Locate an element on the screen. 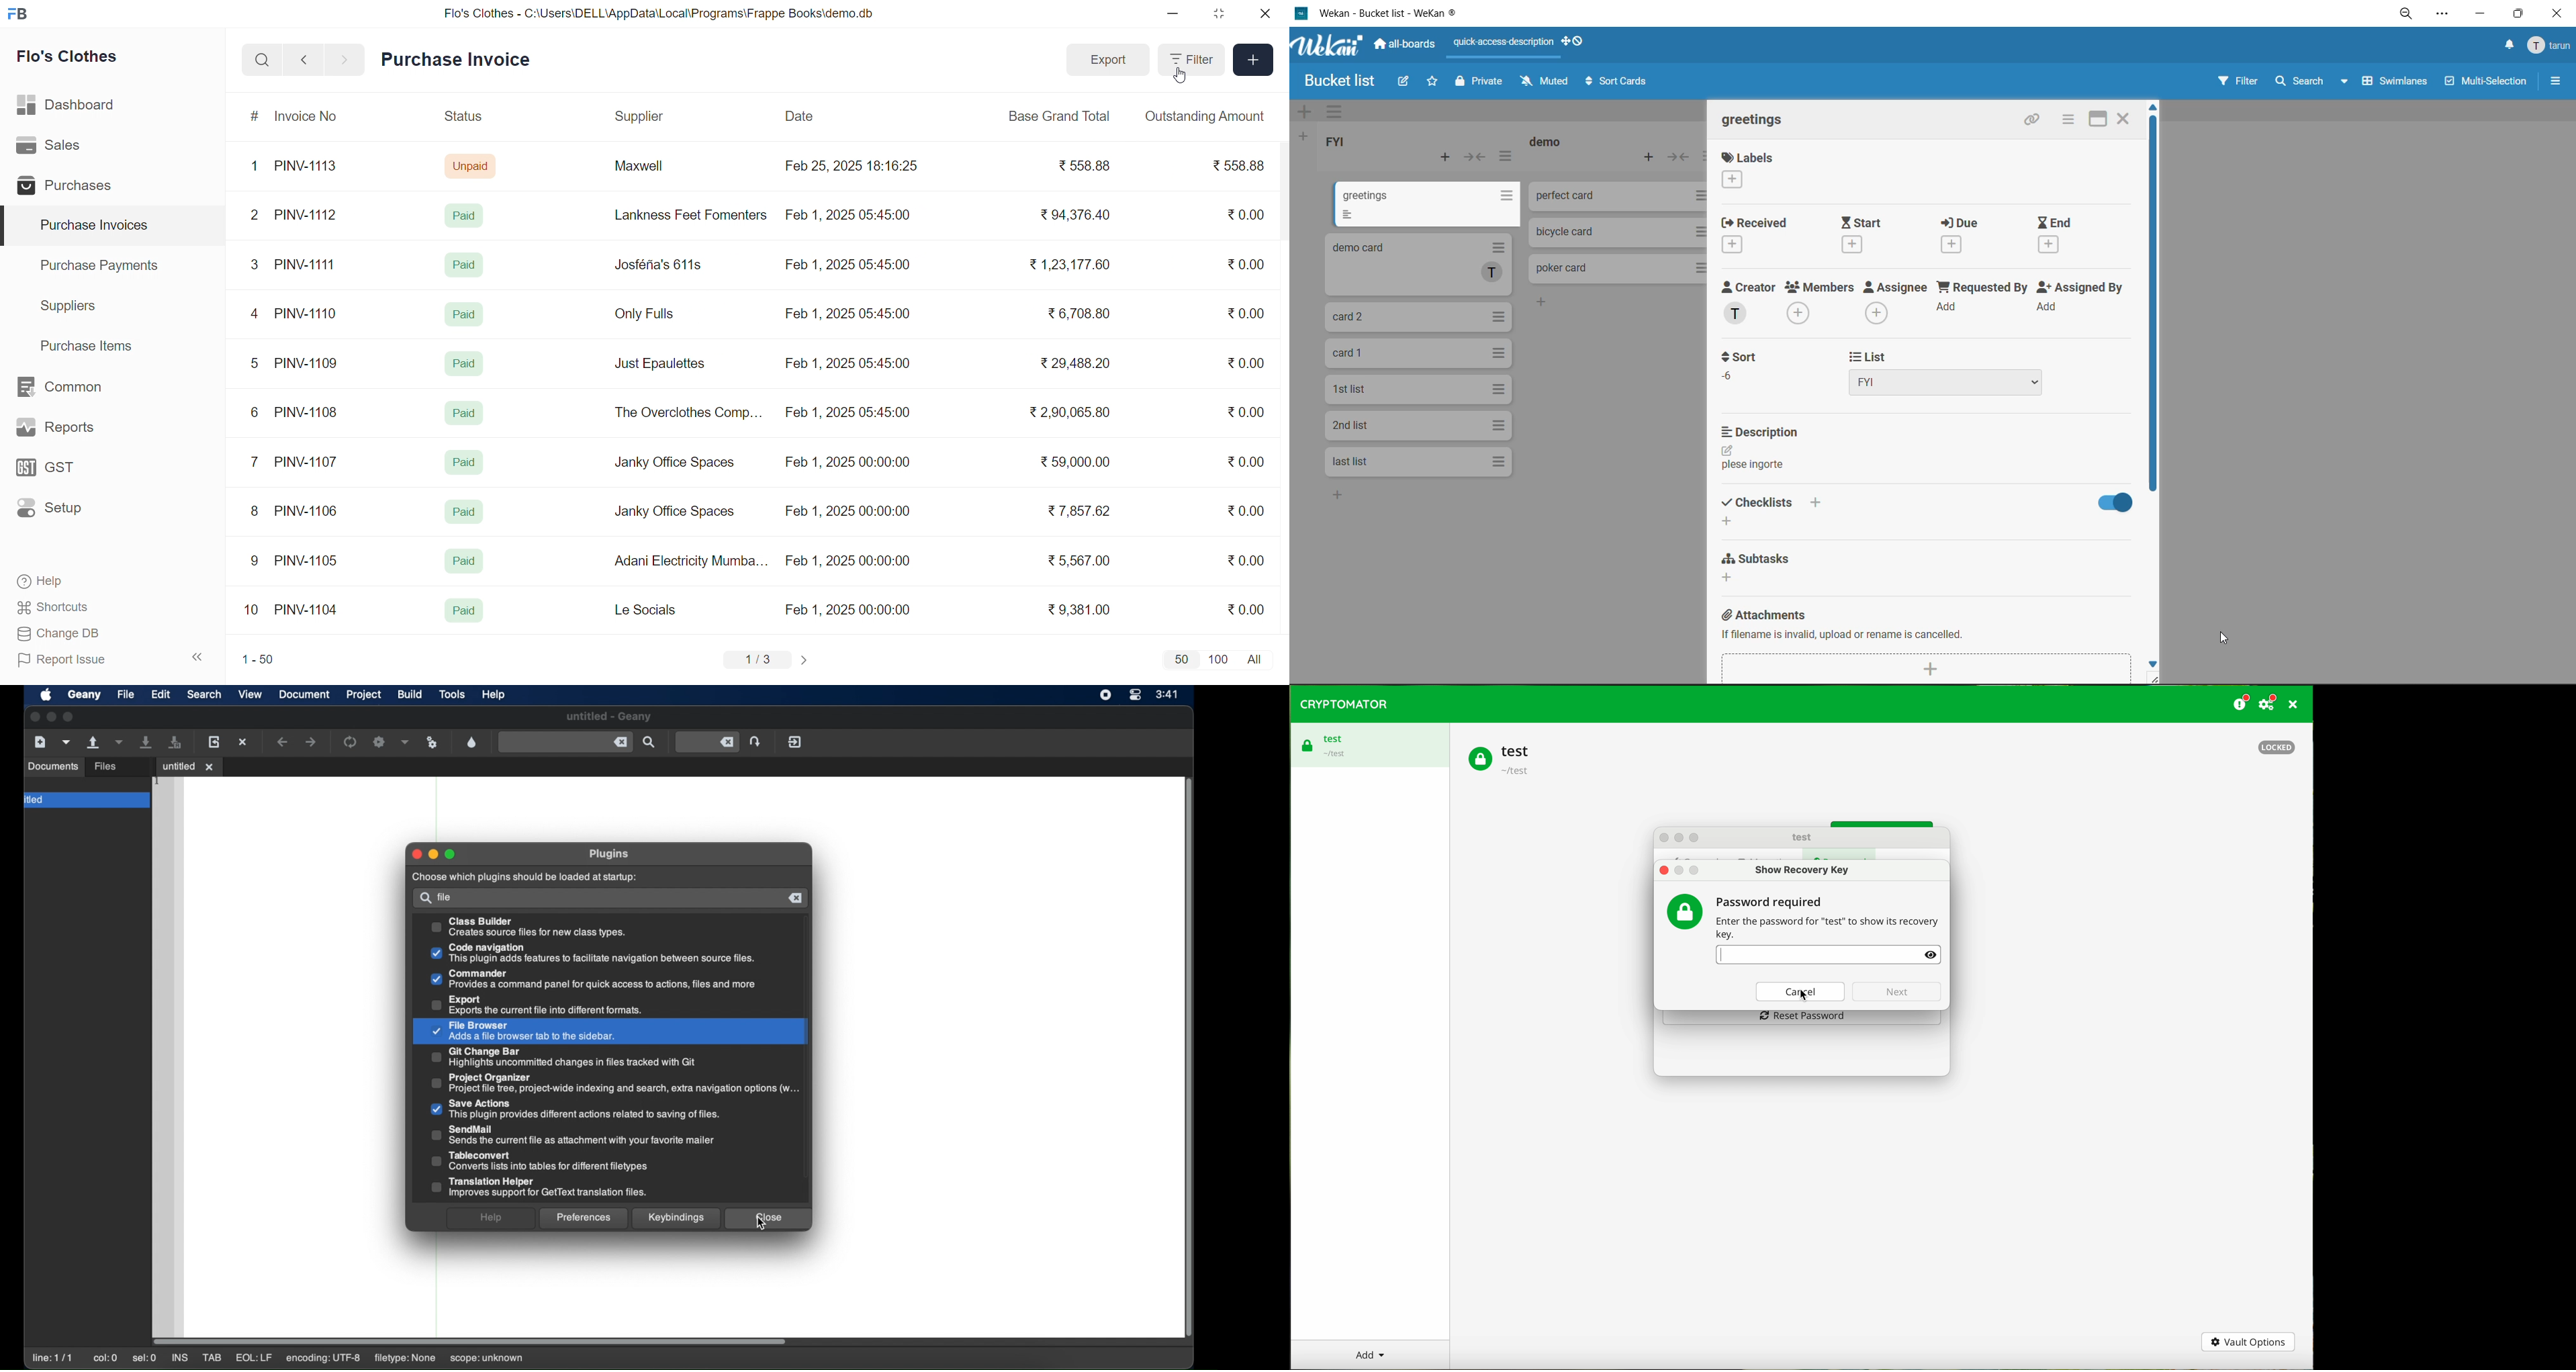 This screenshot has width=2576, height=1372. all boards is located at coordinates (1410, 47).